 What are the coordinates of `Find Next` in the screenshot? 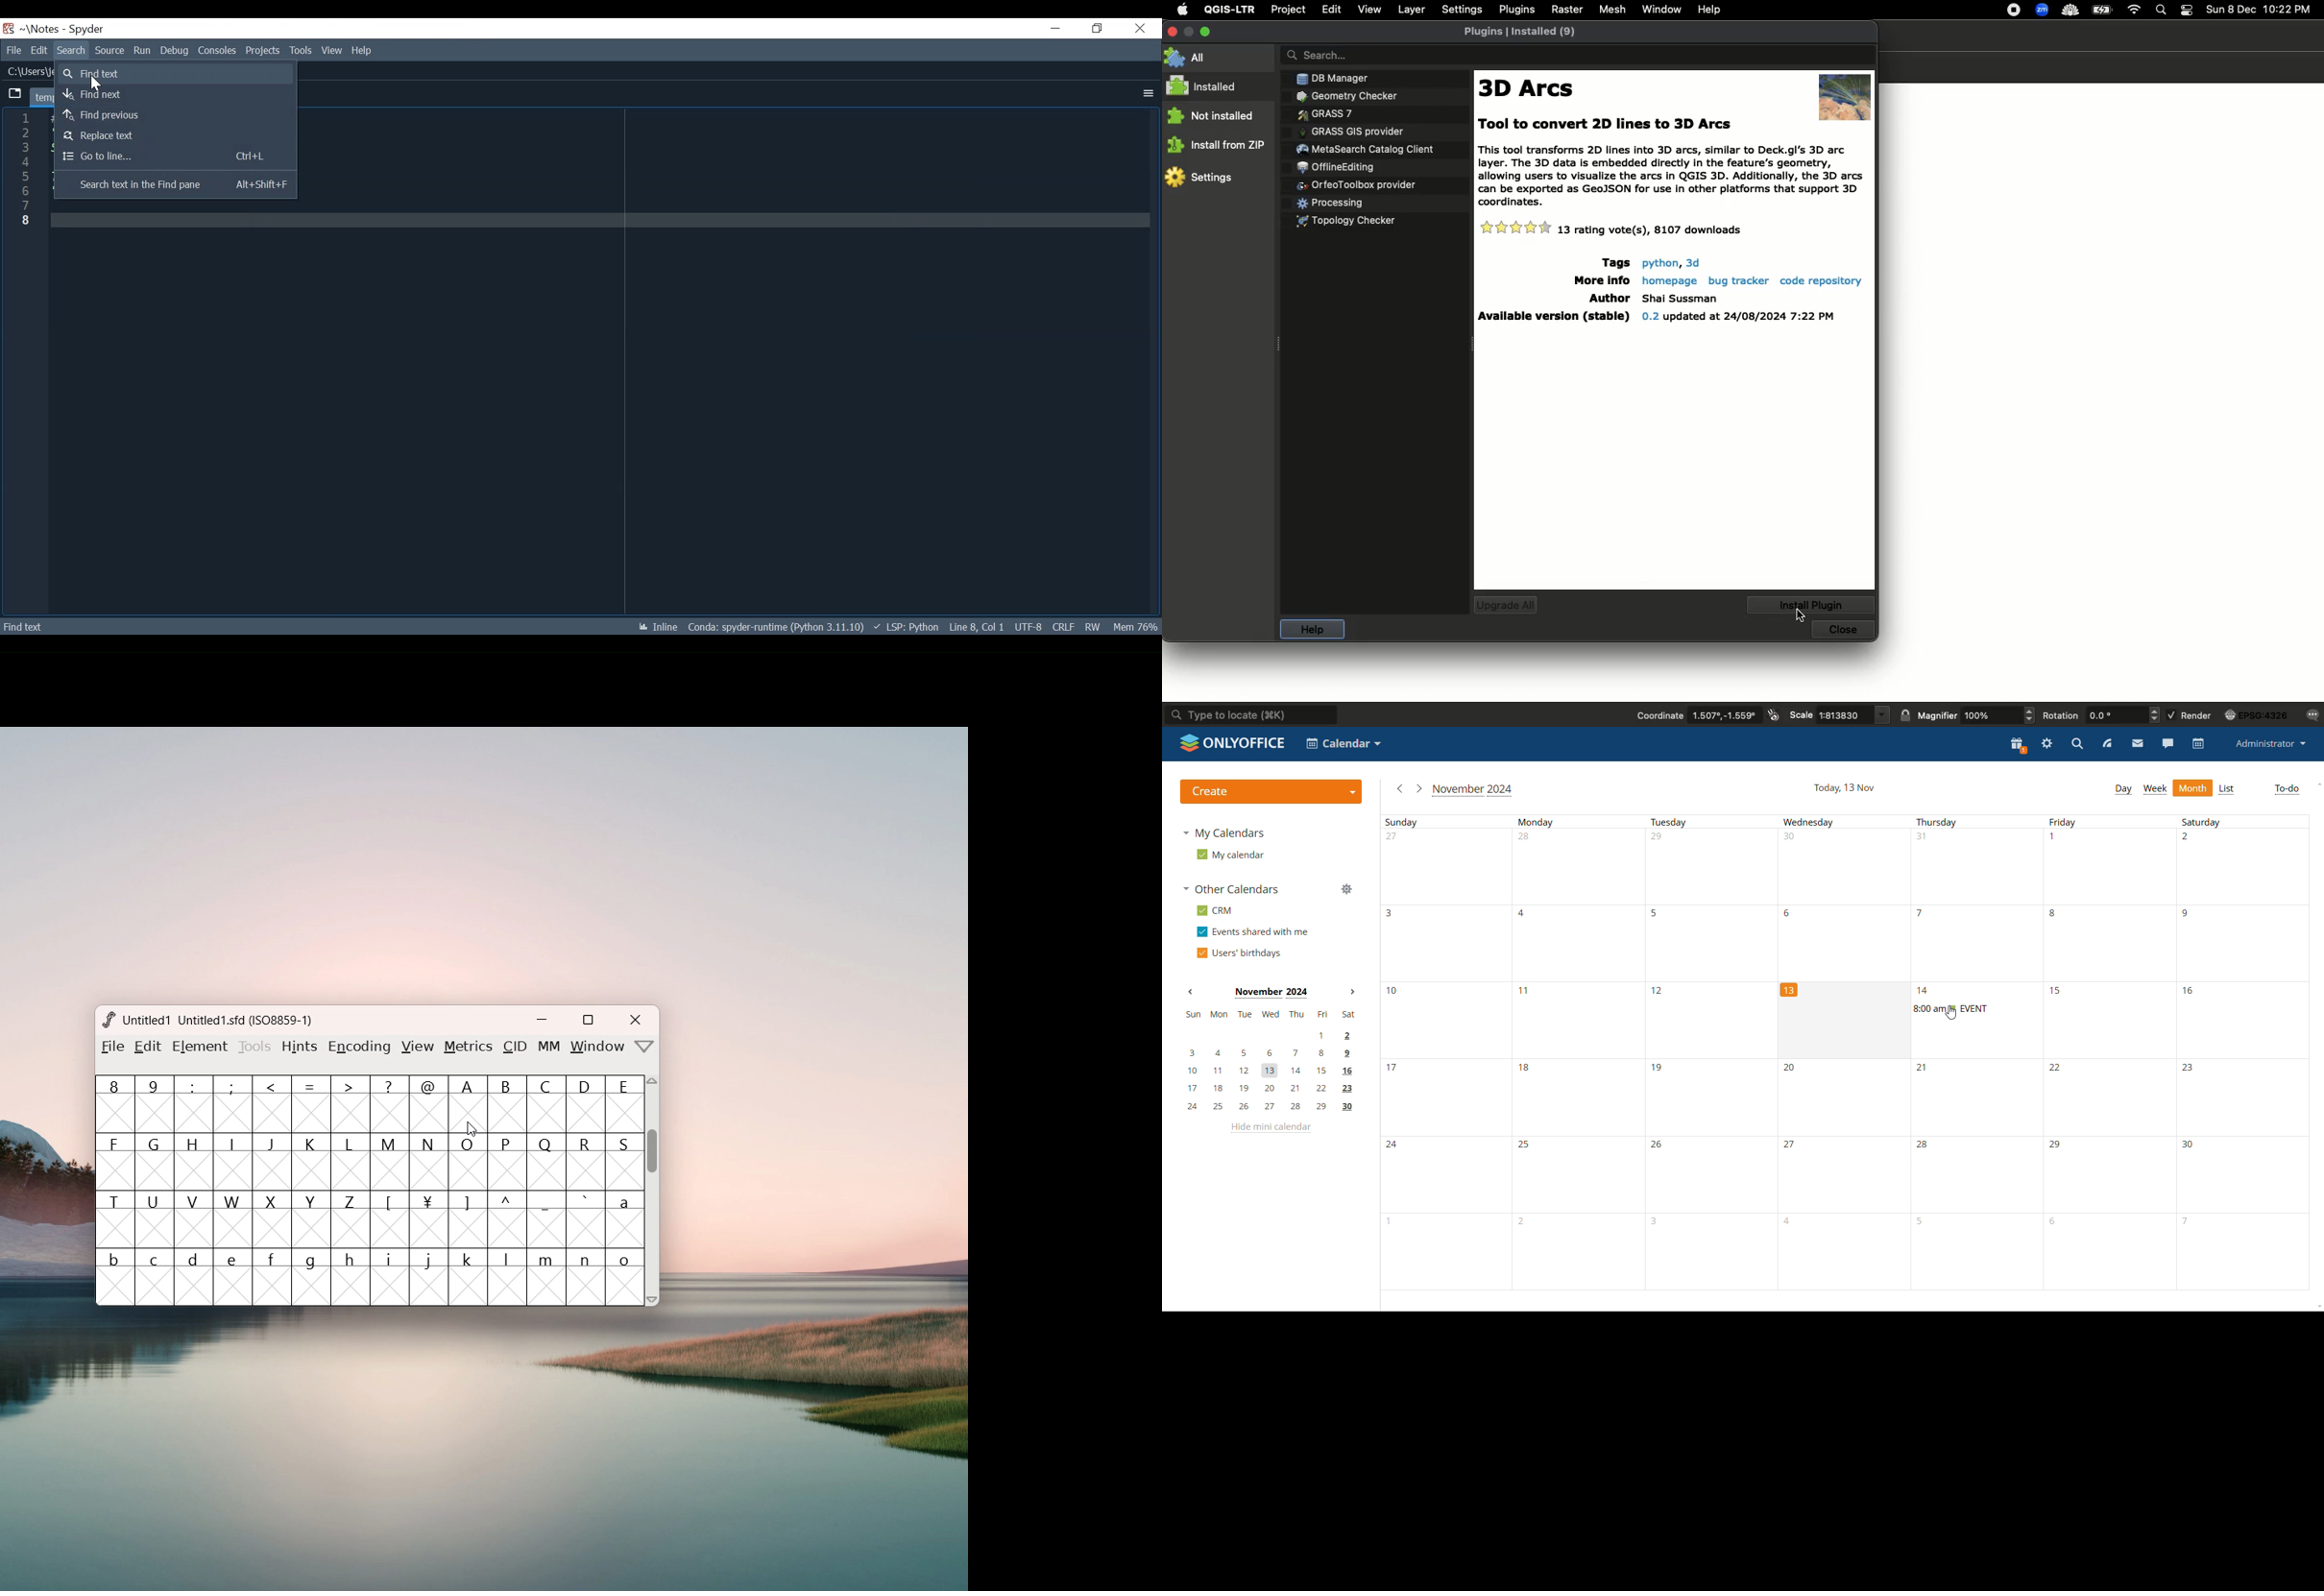 It's located at (171, 95).